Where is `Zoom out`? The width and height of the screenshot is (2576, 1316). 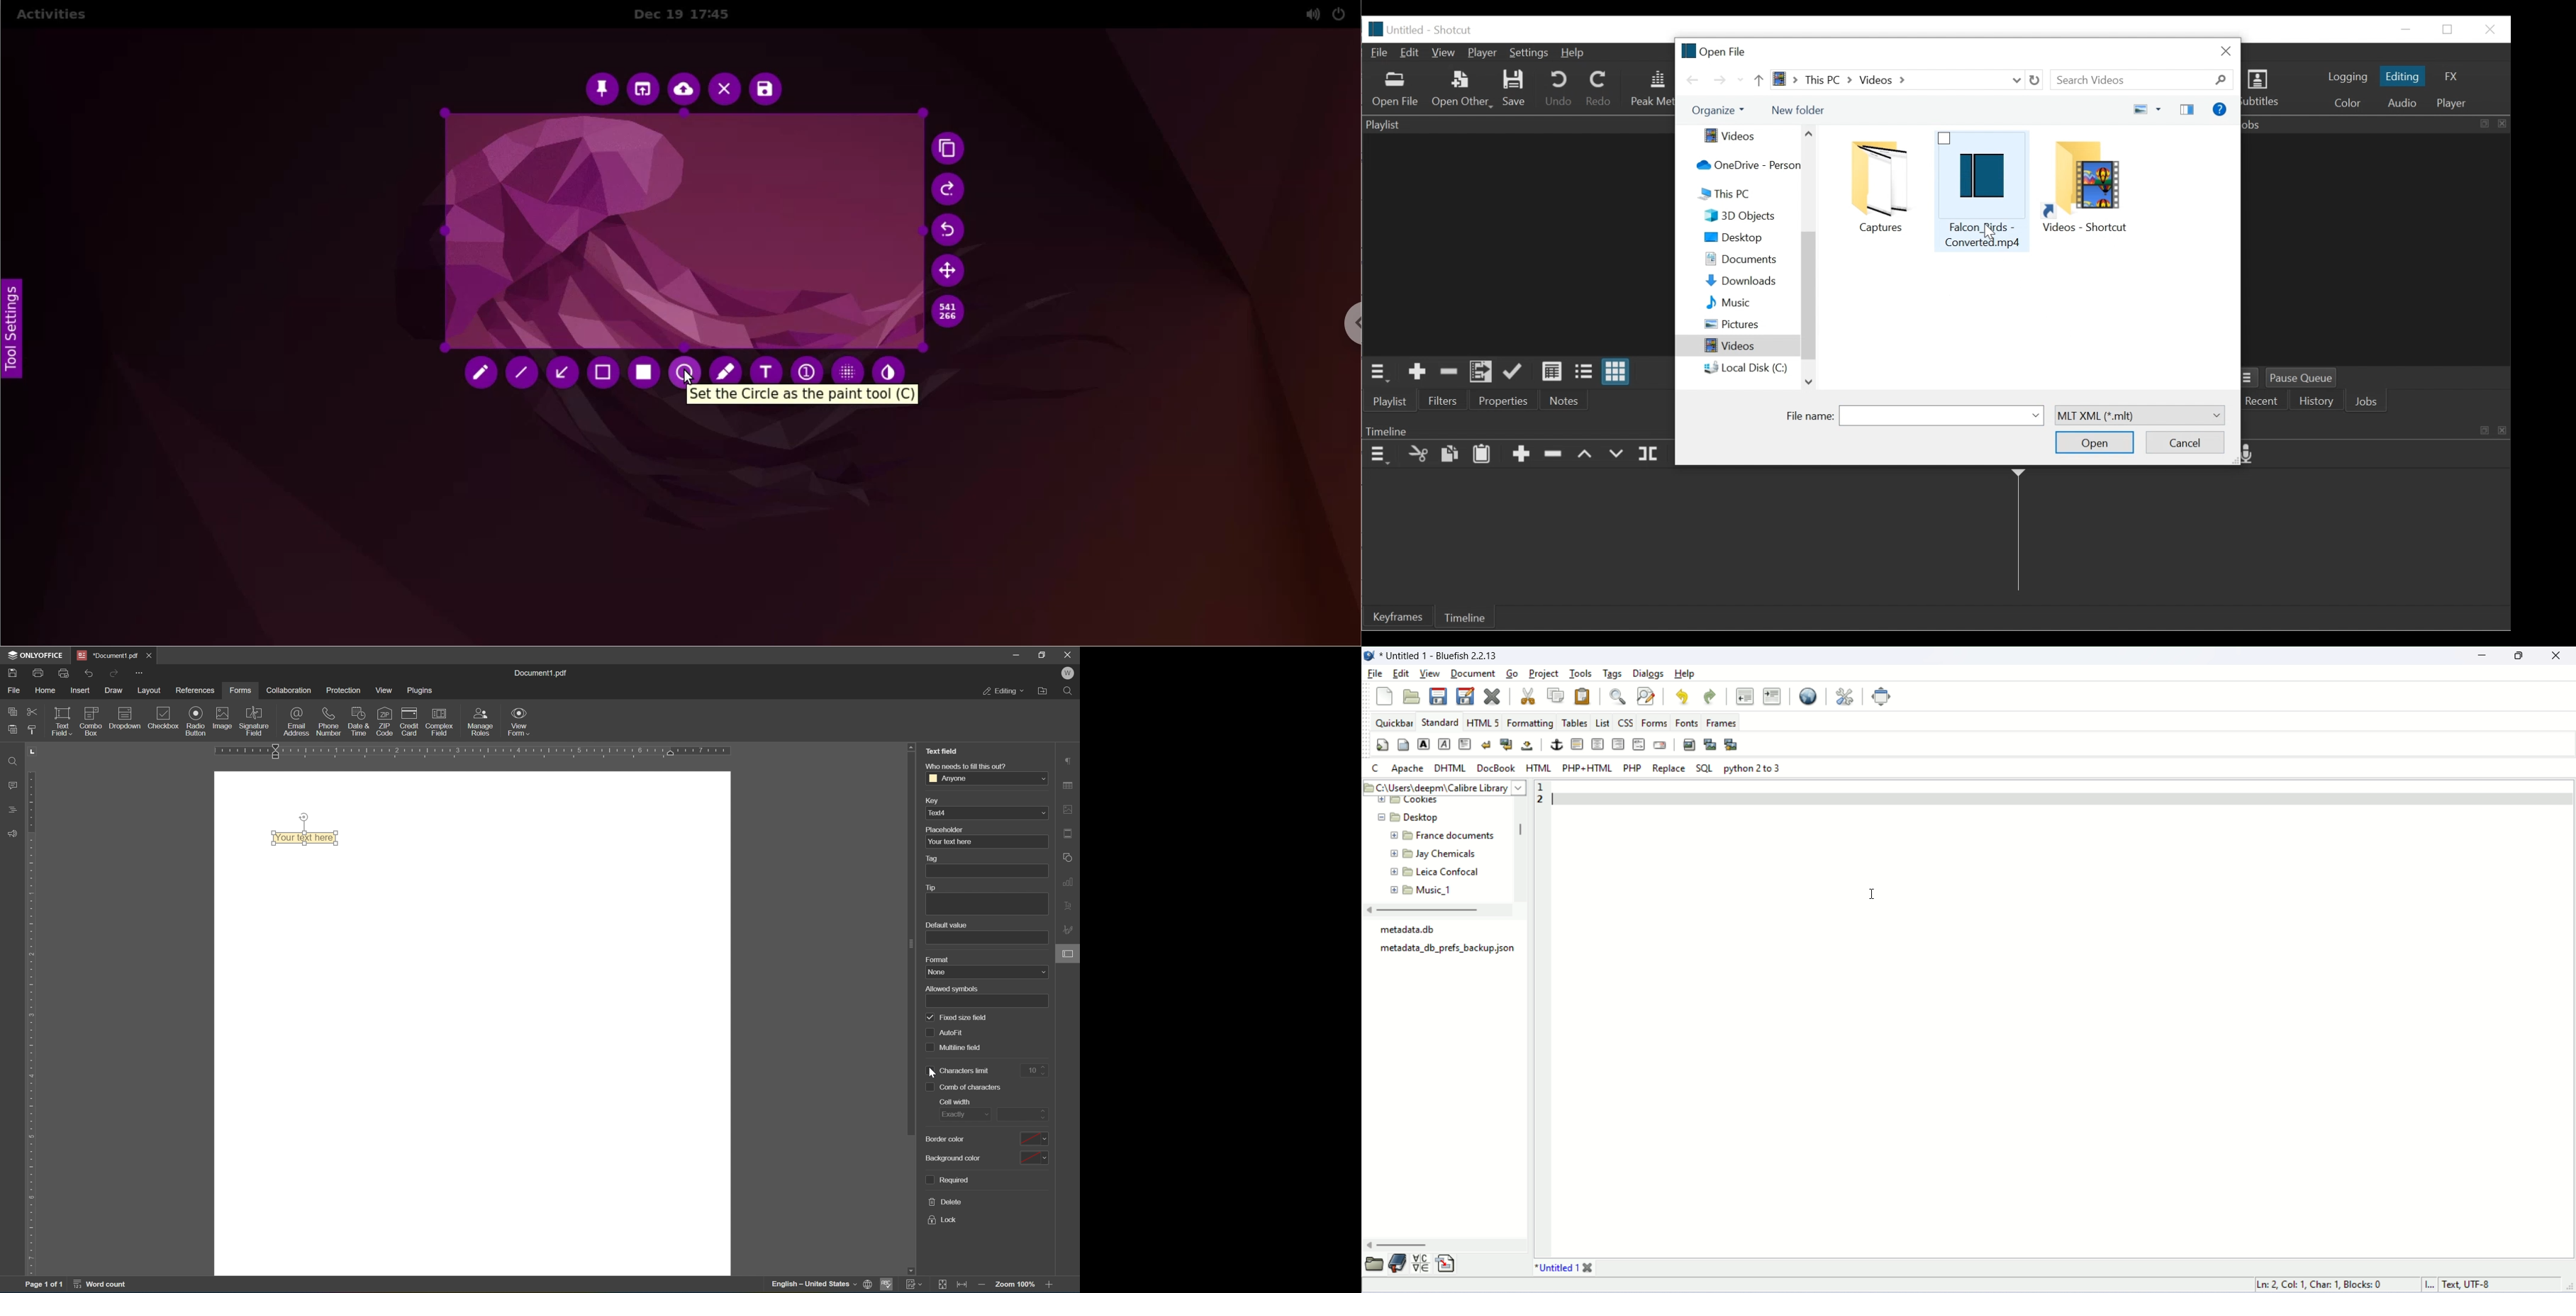 Zoom out is located at coordinates (985, 1285).